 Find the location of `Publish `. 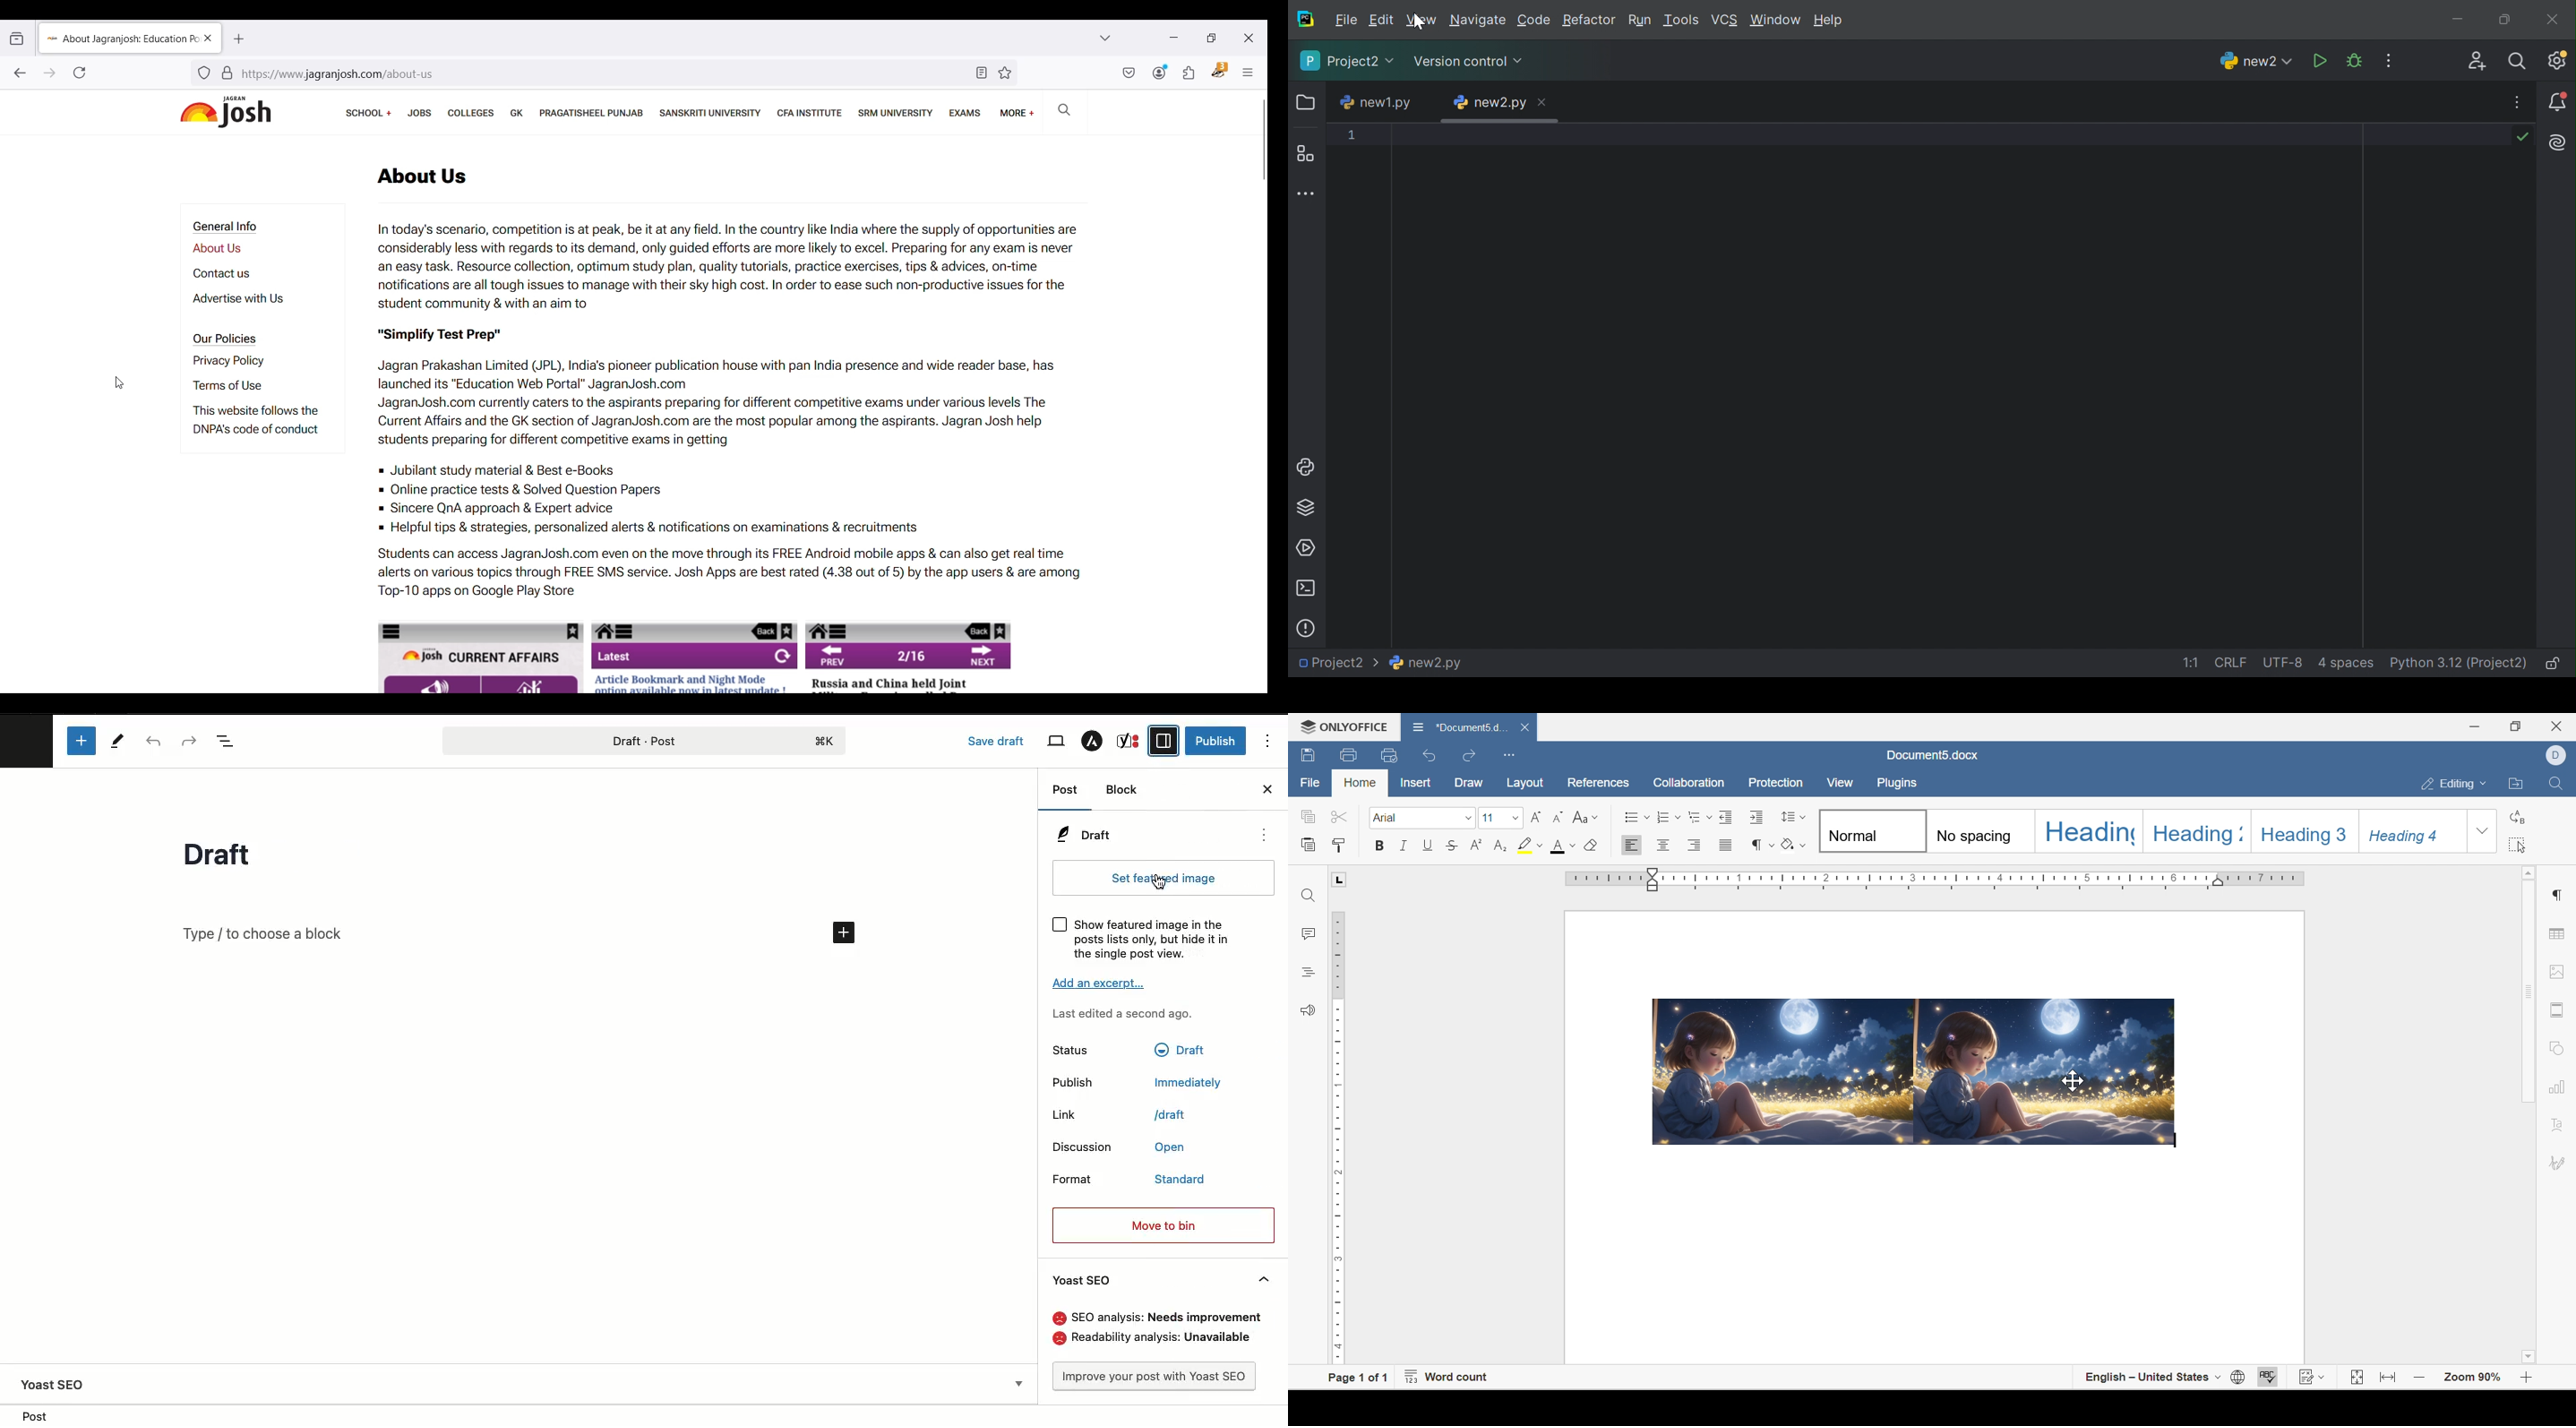

Publish  is located at coordinates (1218, 742).